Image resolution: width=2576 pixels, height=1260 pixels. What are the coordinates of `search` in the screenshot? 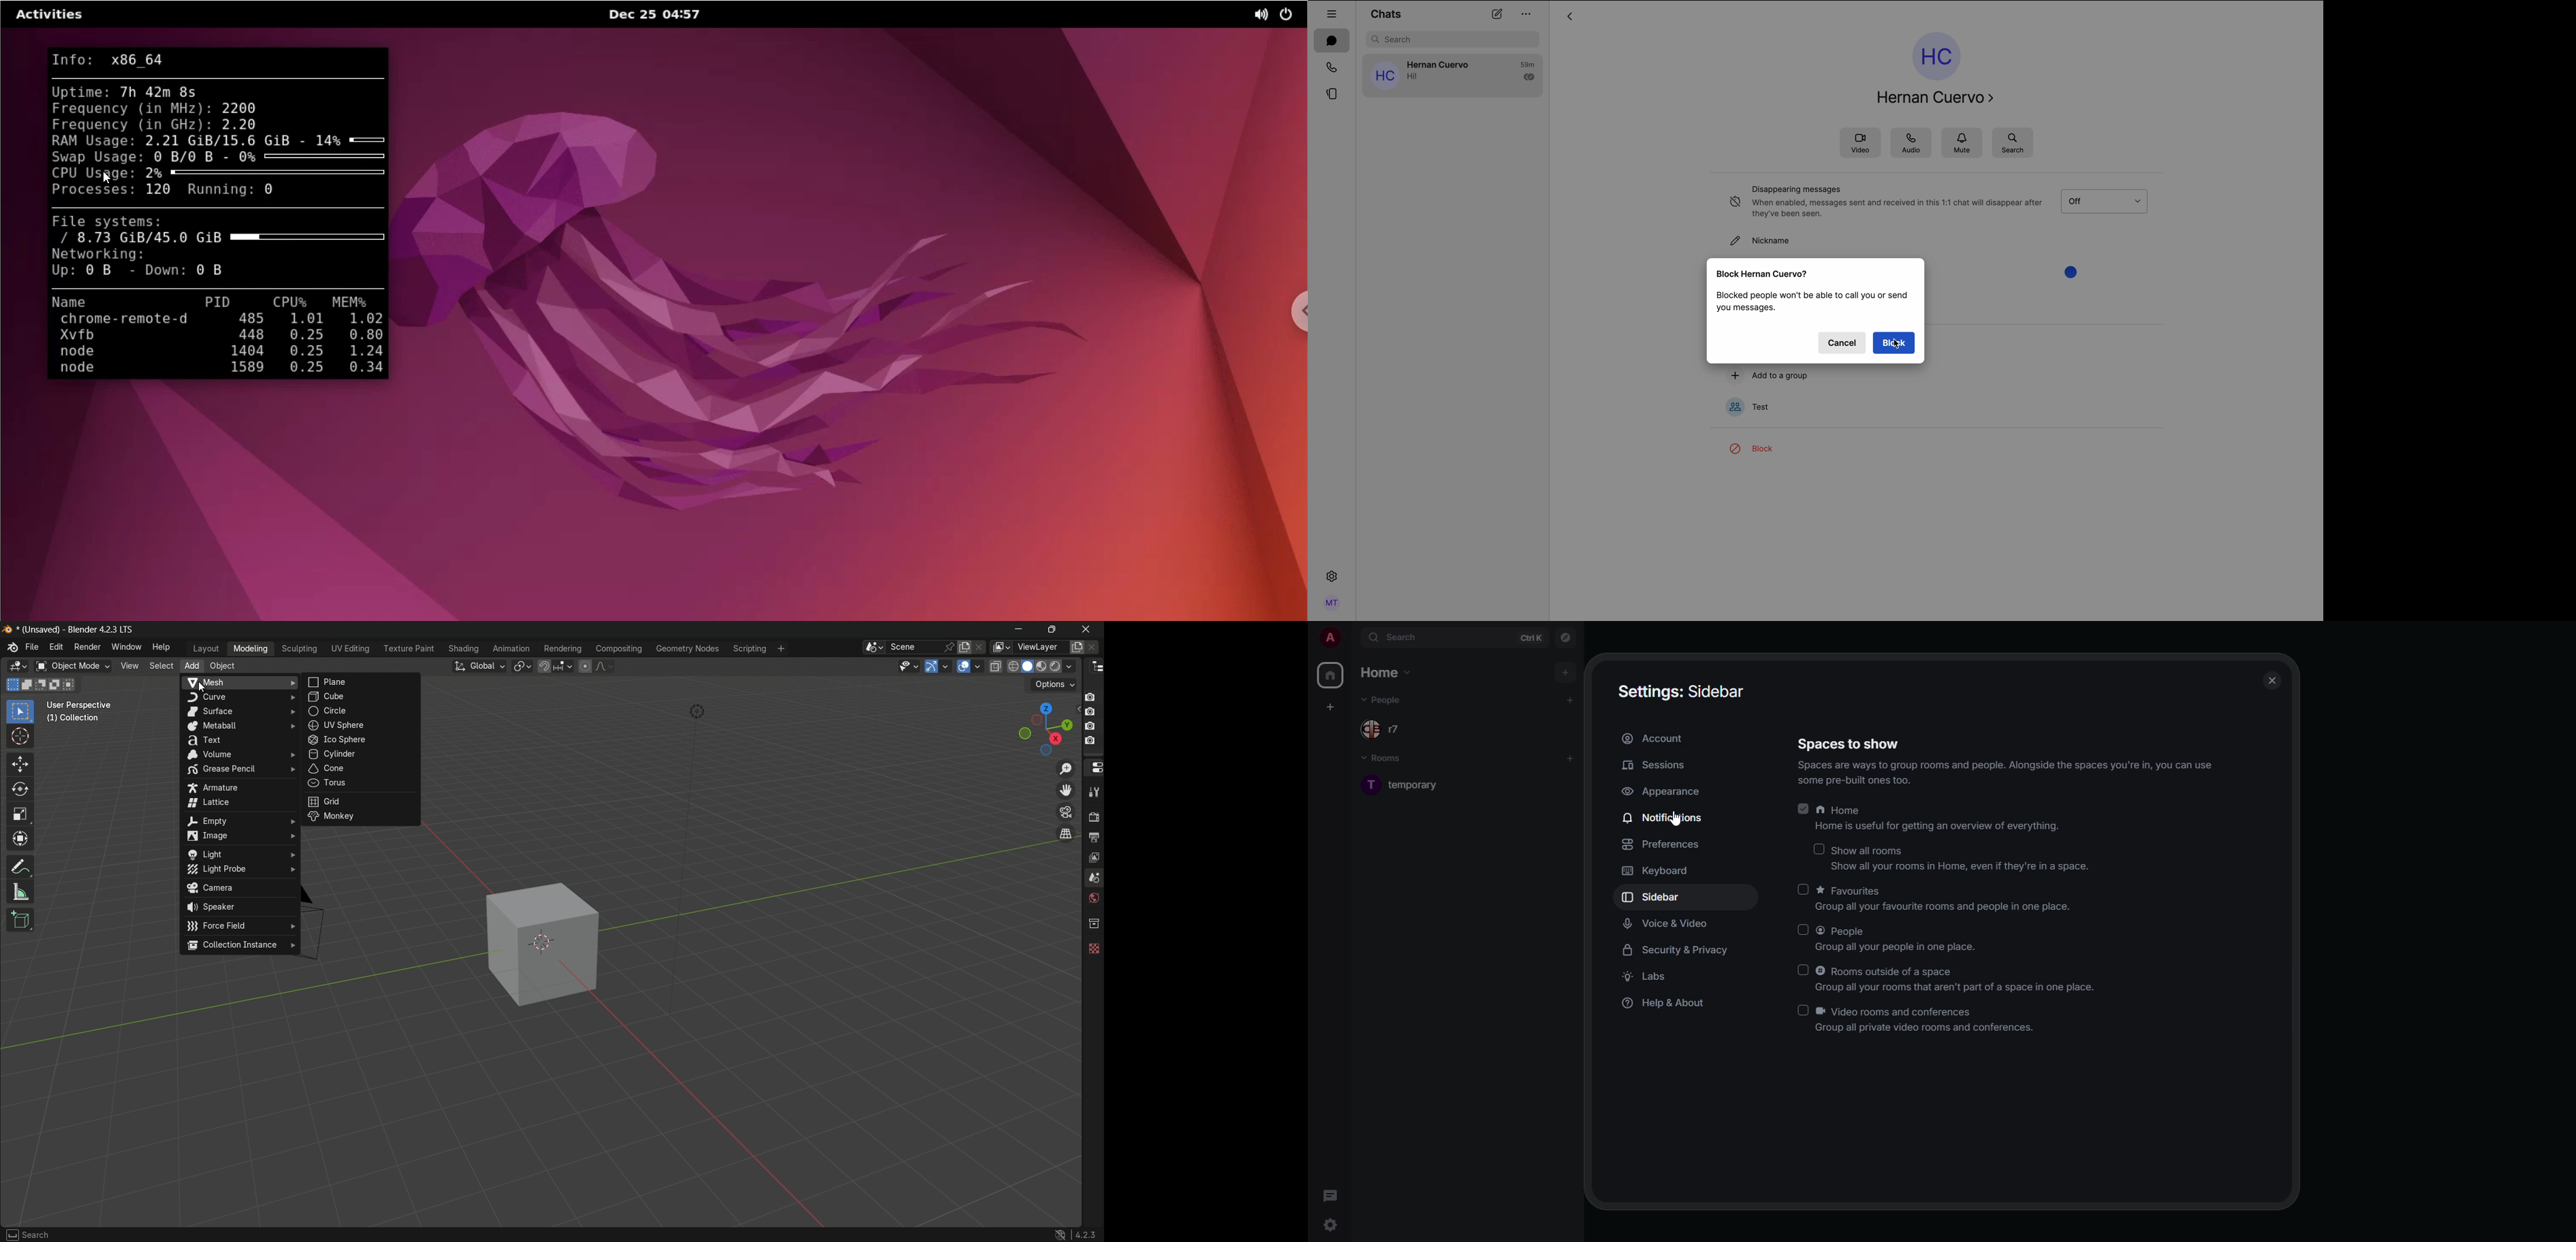 It's located at (1398, 636).